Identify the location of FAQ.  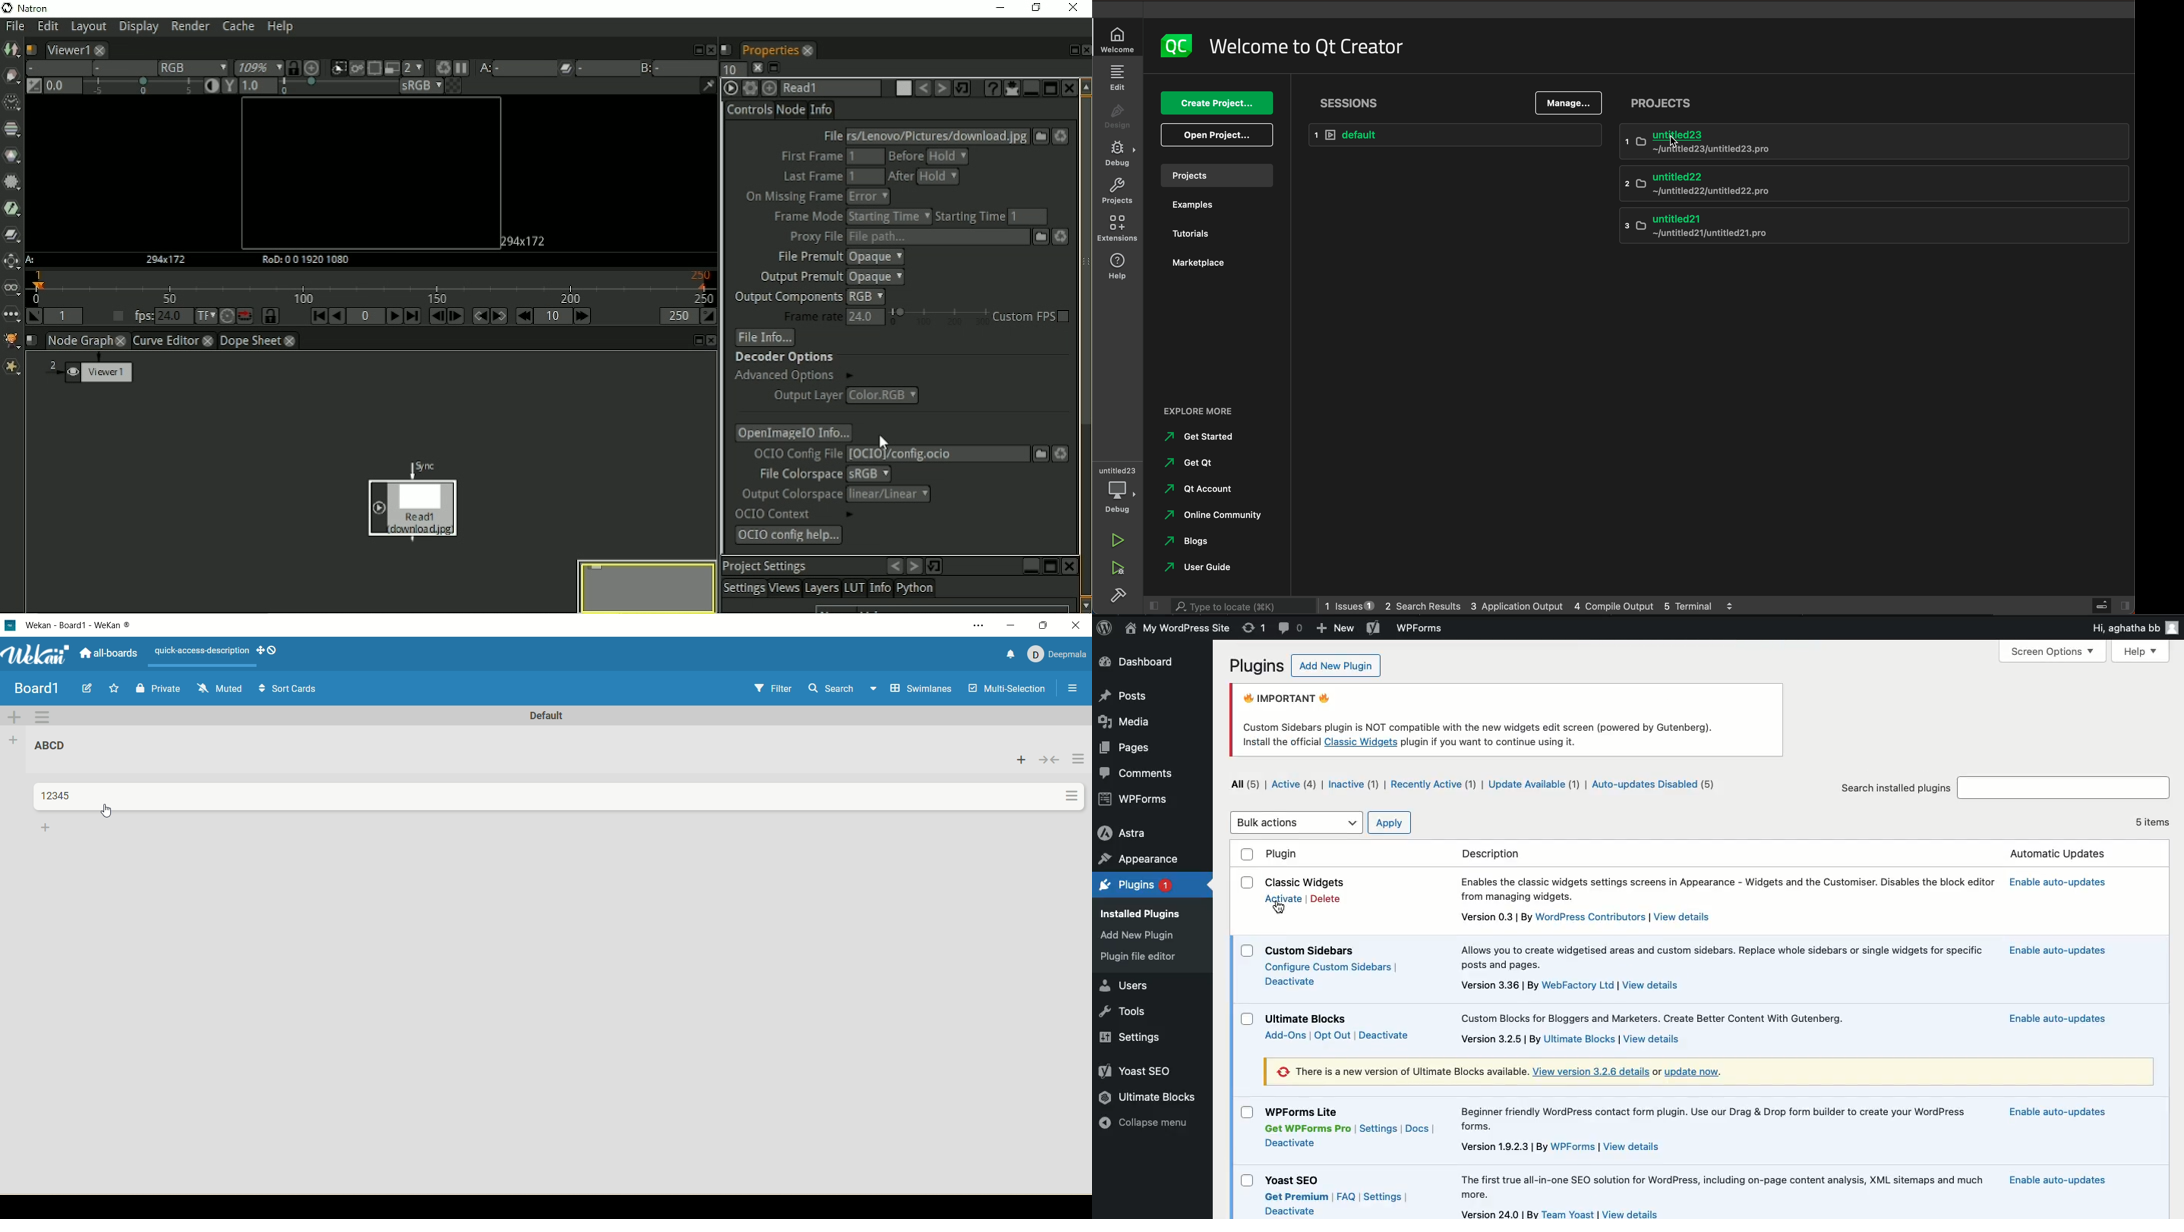
(1346, 1195).